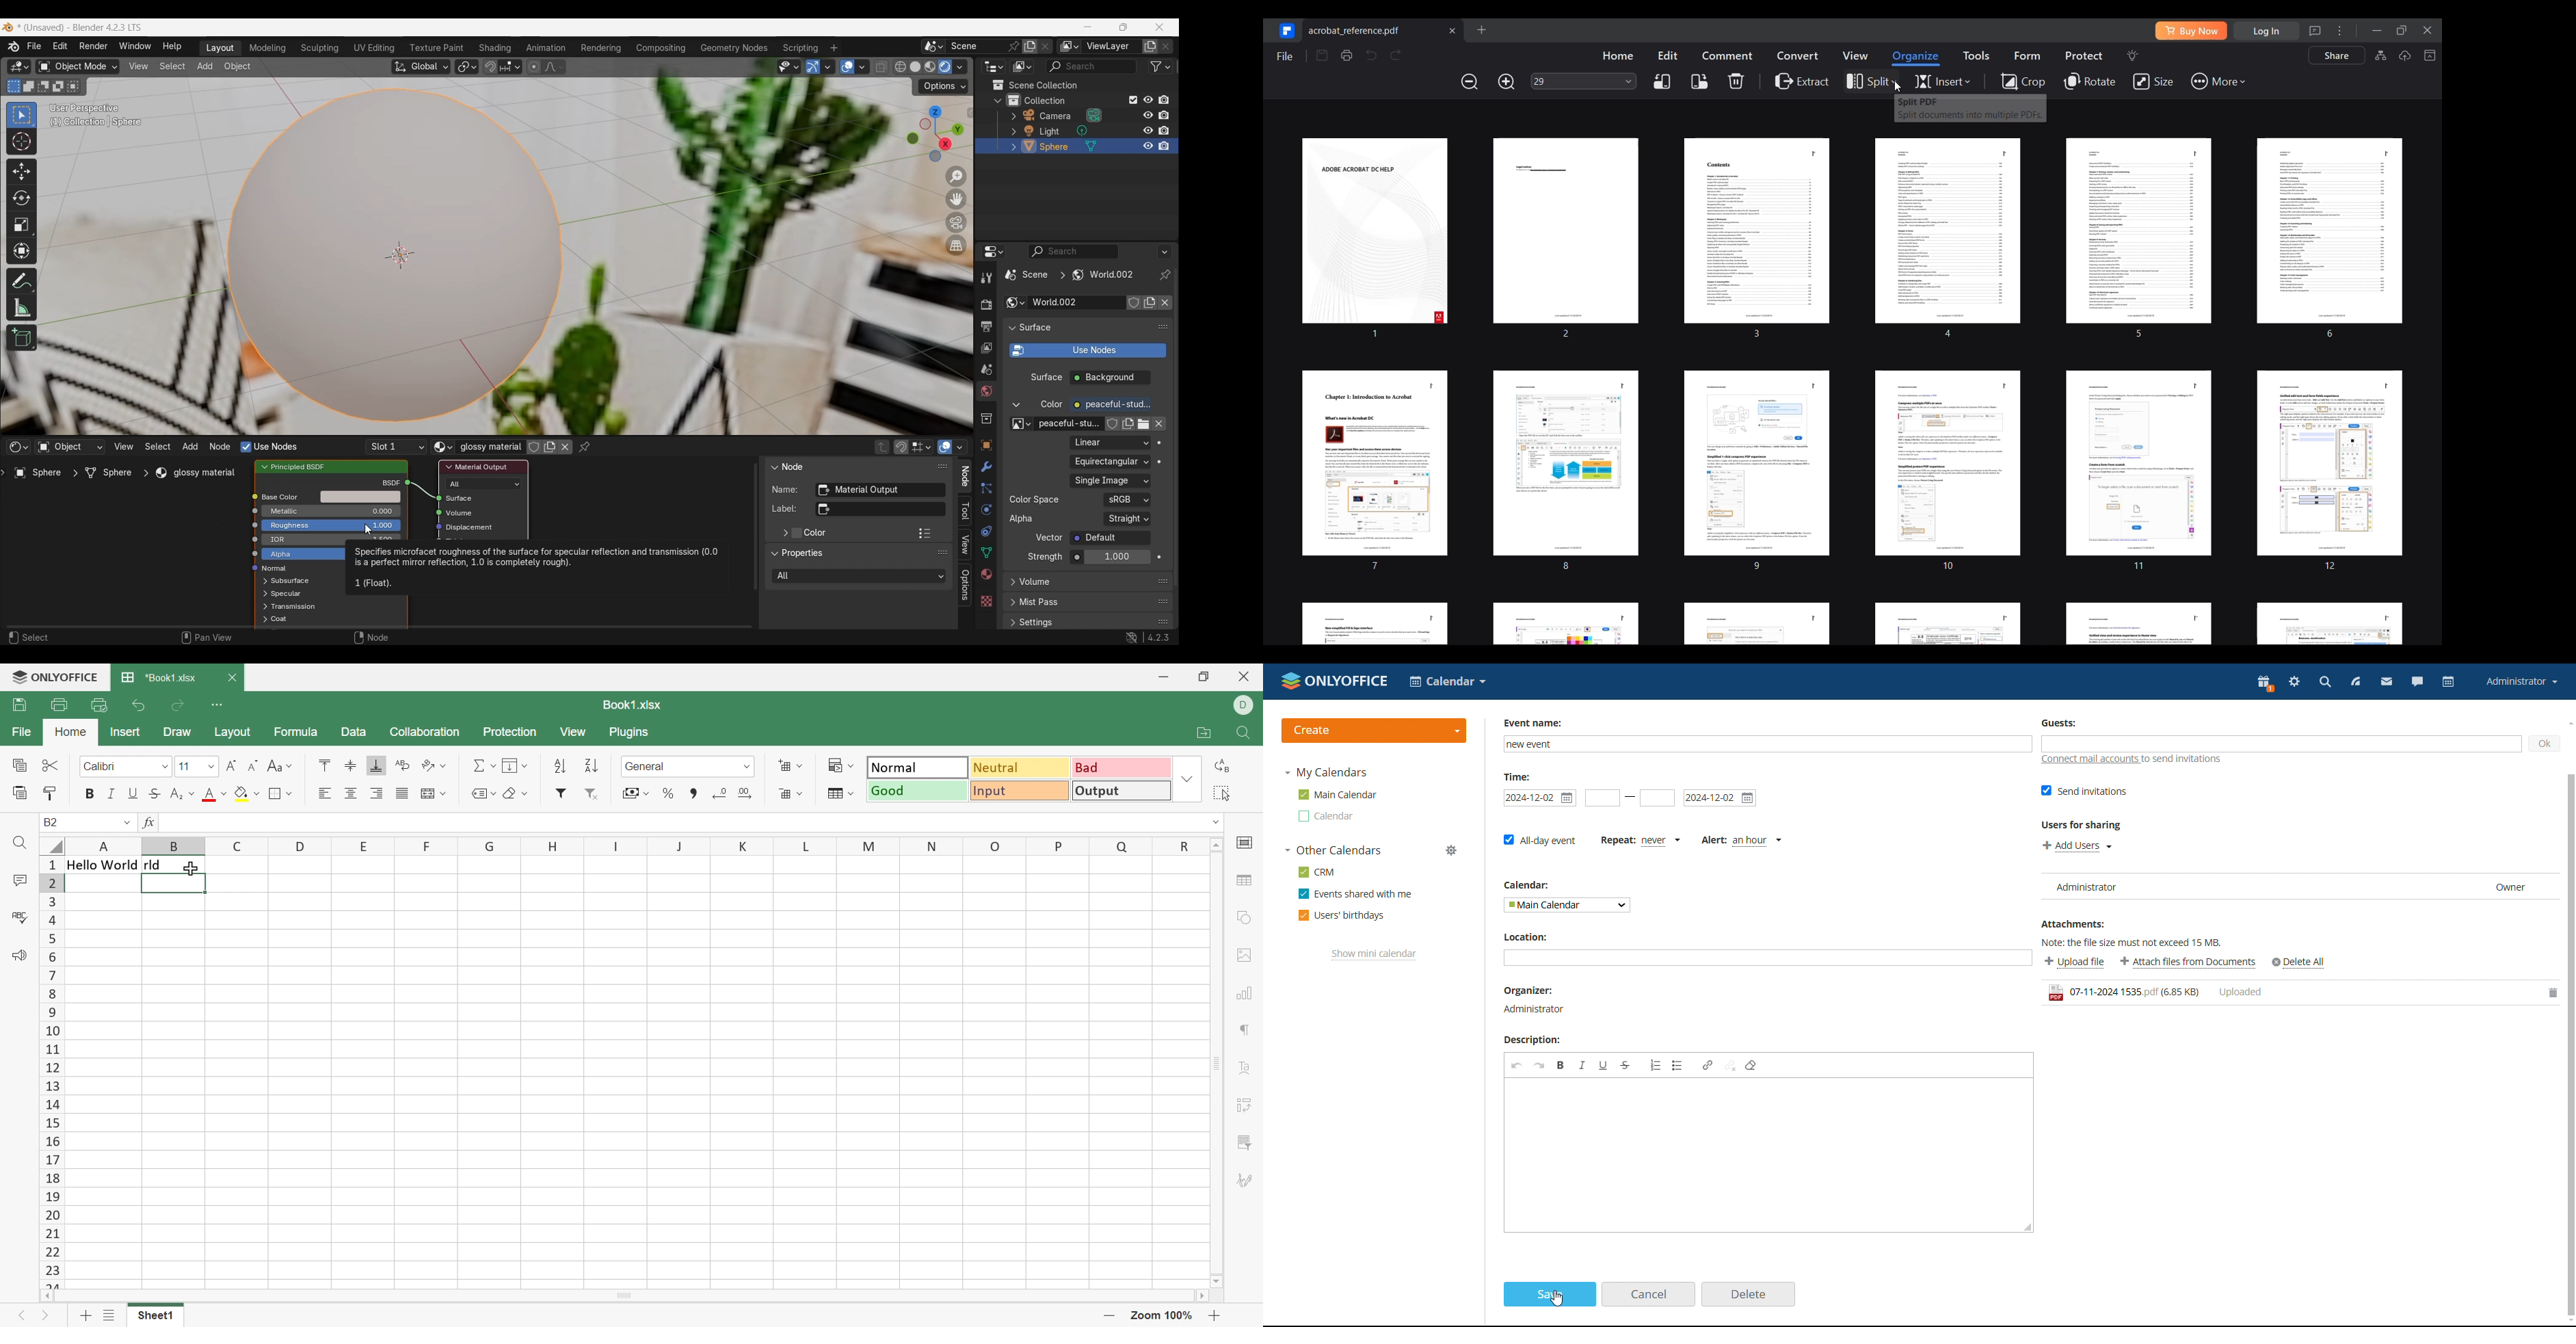  What do you see at coordinates (596, 766) in the screenshot?
I see `Sort descending` at bounding box center [596, 766].